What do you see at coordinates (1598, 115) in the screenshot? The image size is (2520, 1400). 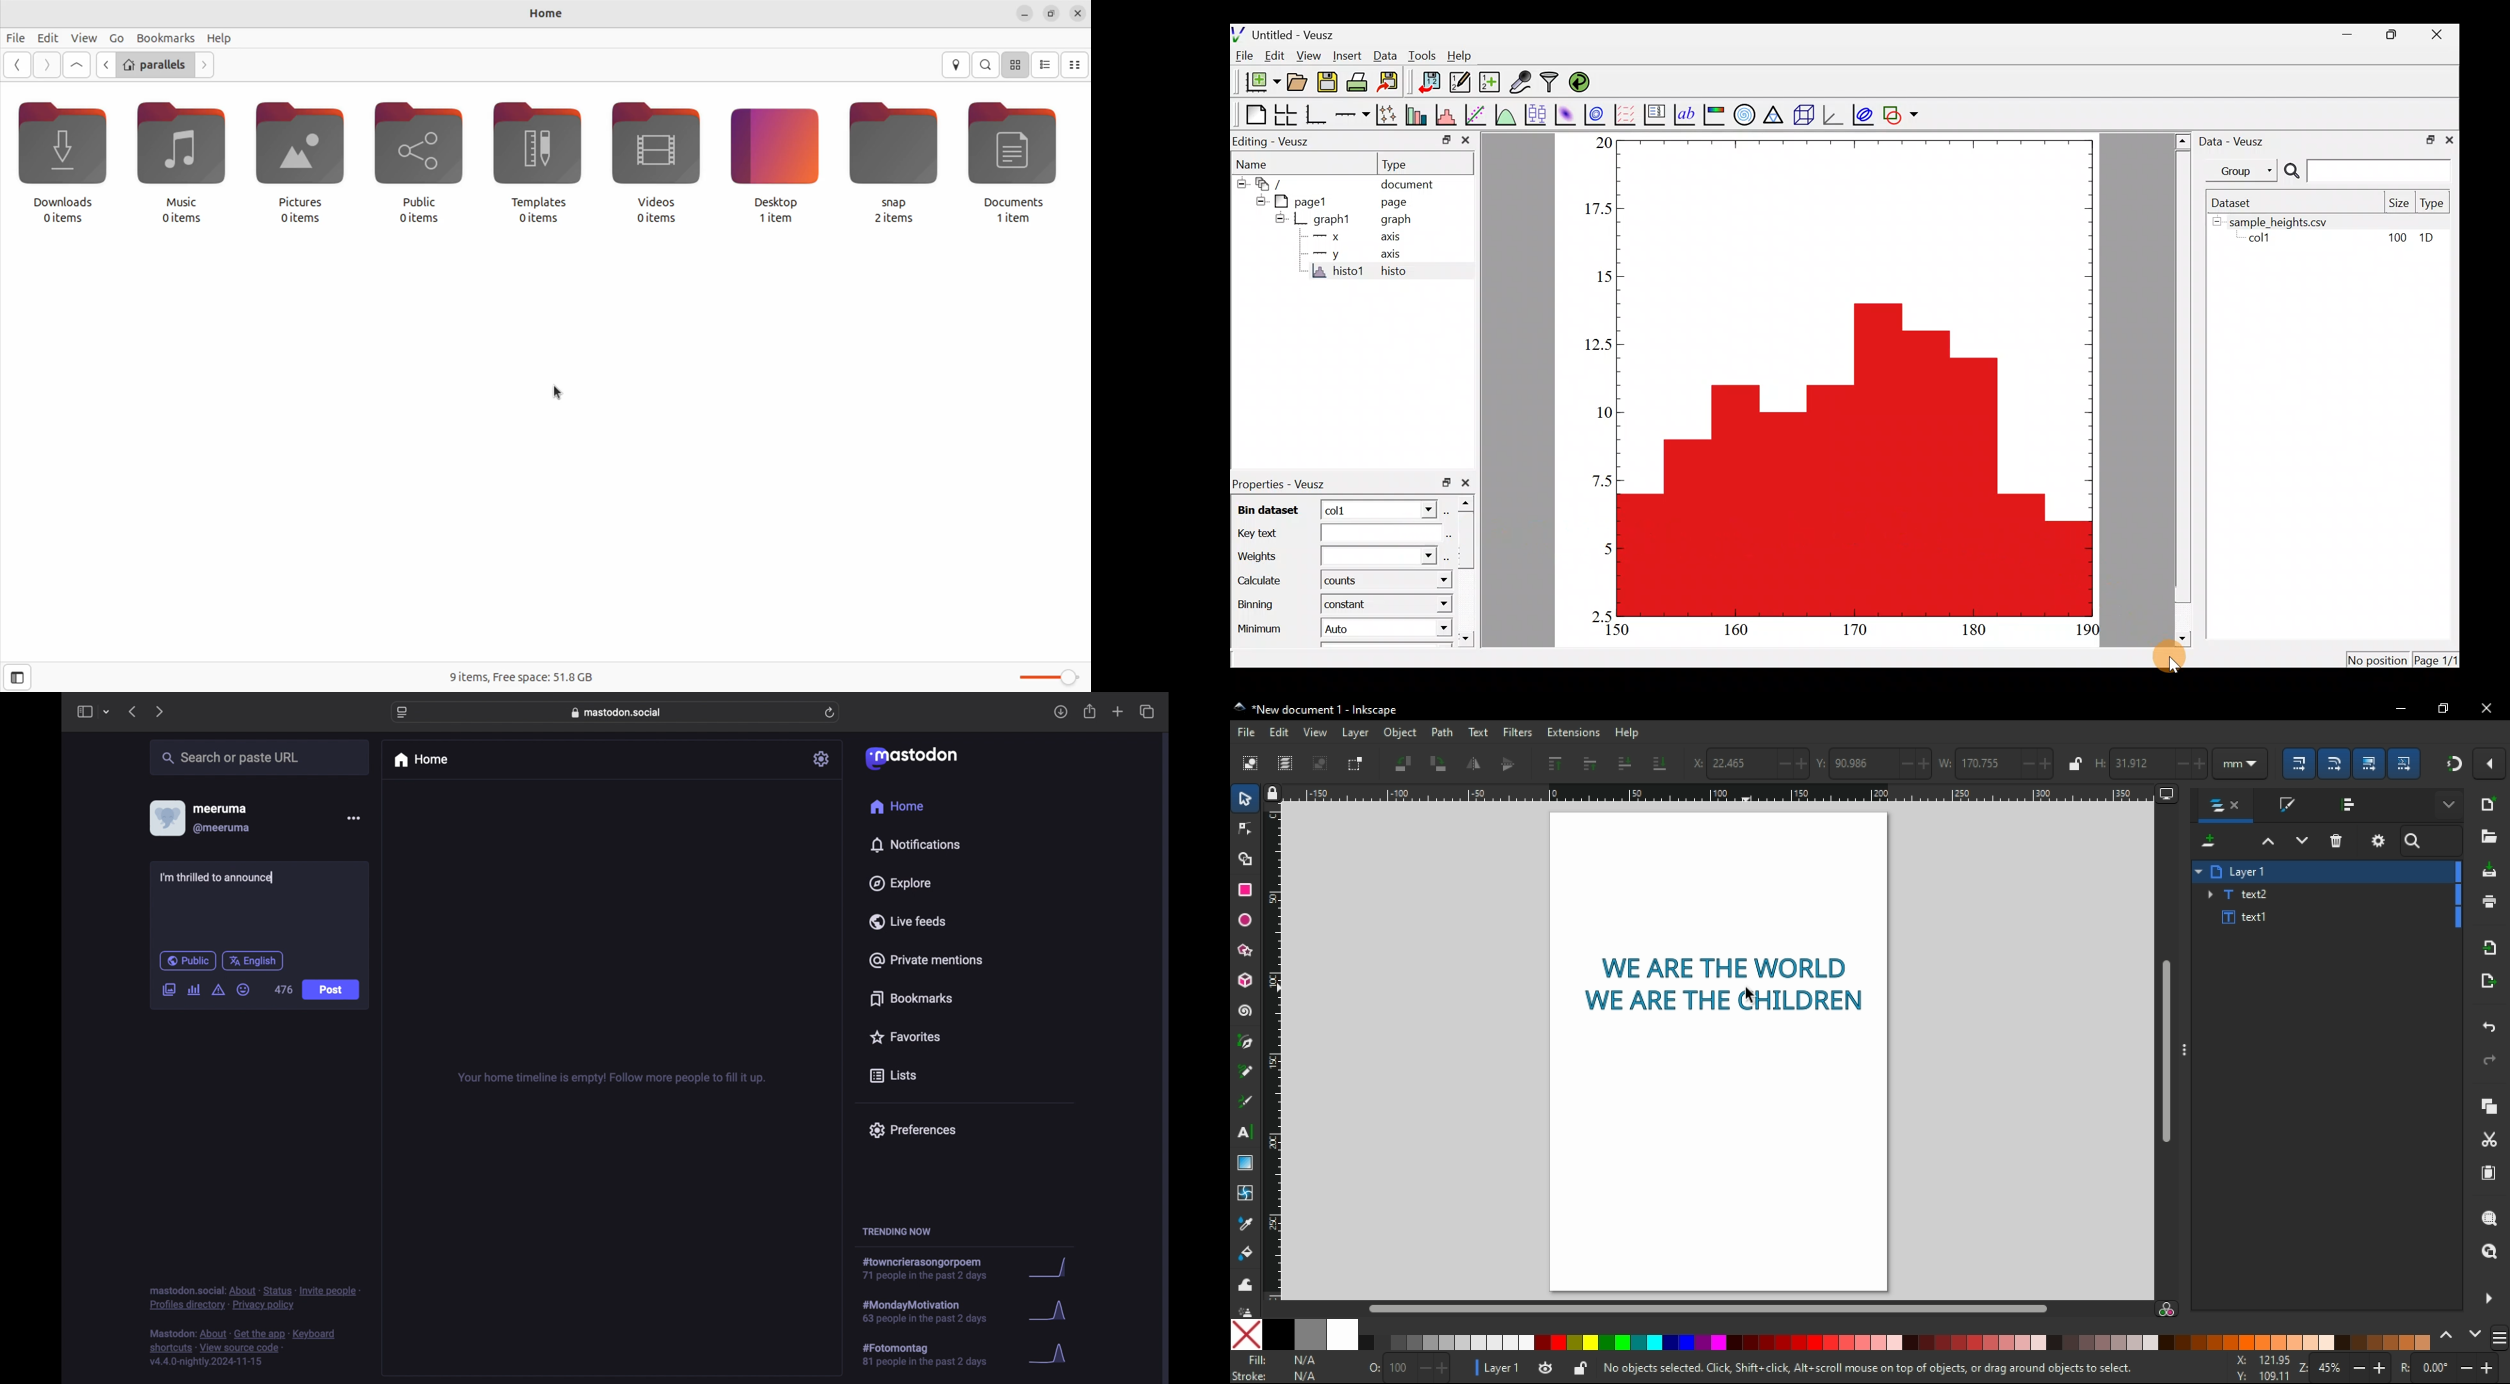 I see `plot a 2d dataset as contours` at bounding box center [1598, 115].